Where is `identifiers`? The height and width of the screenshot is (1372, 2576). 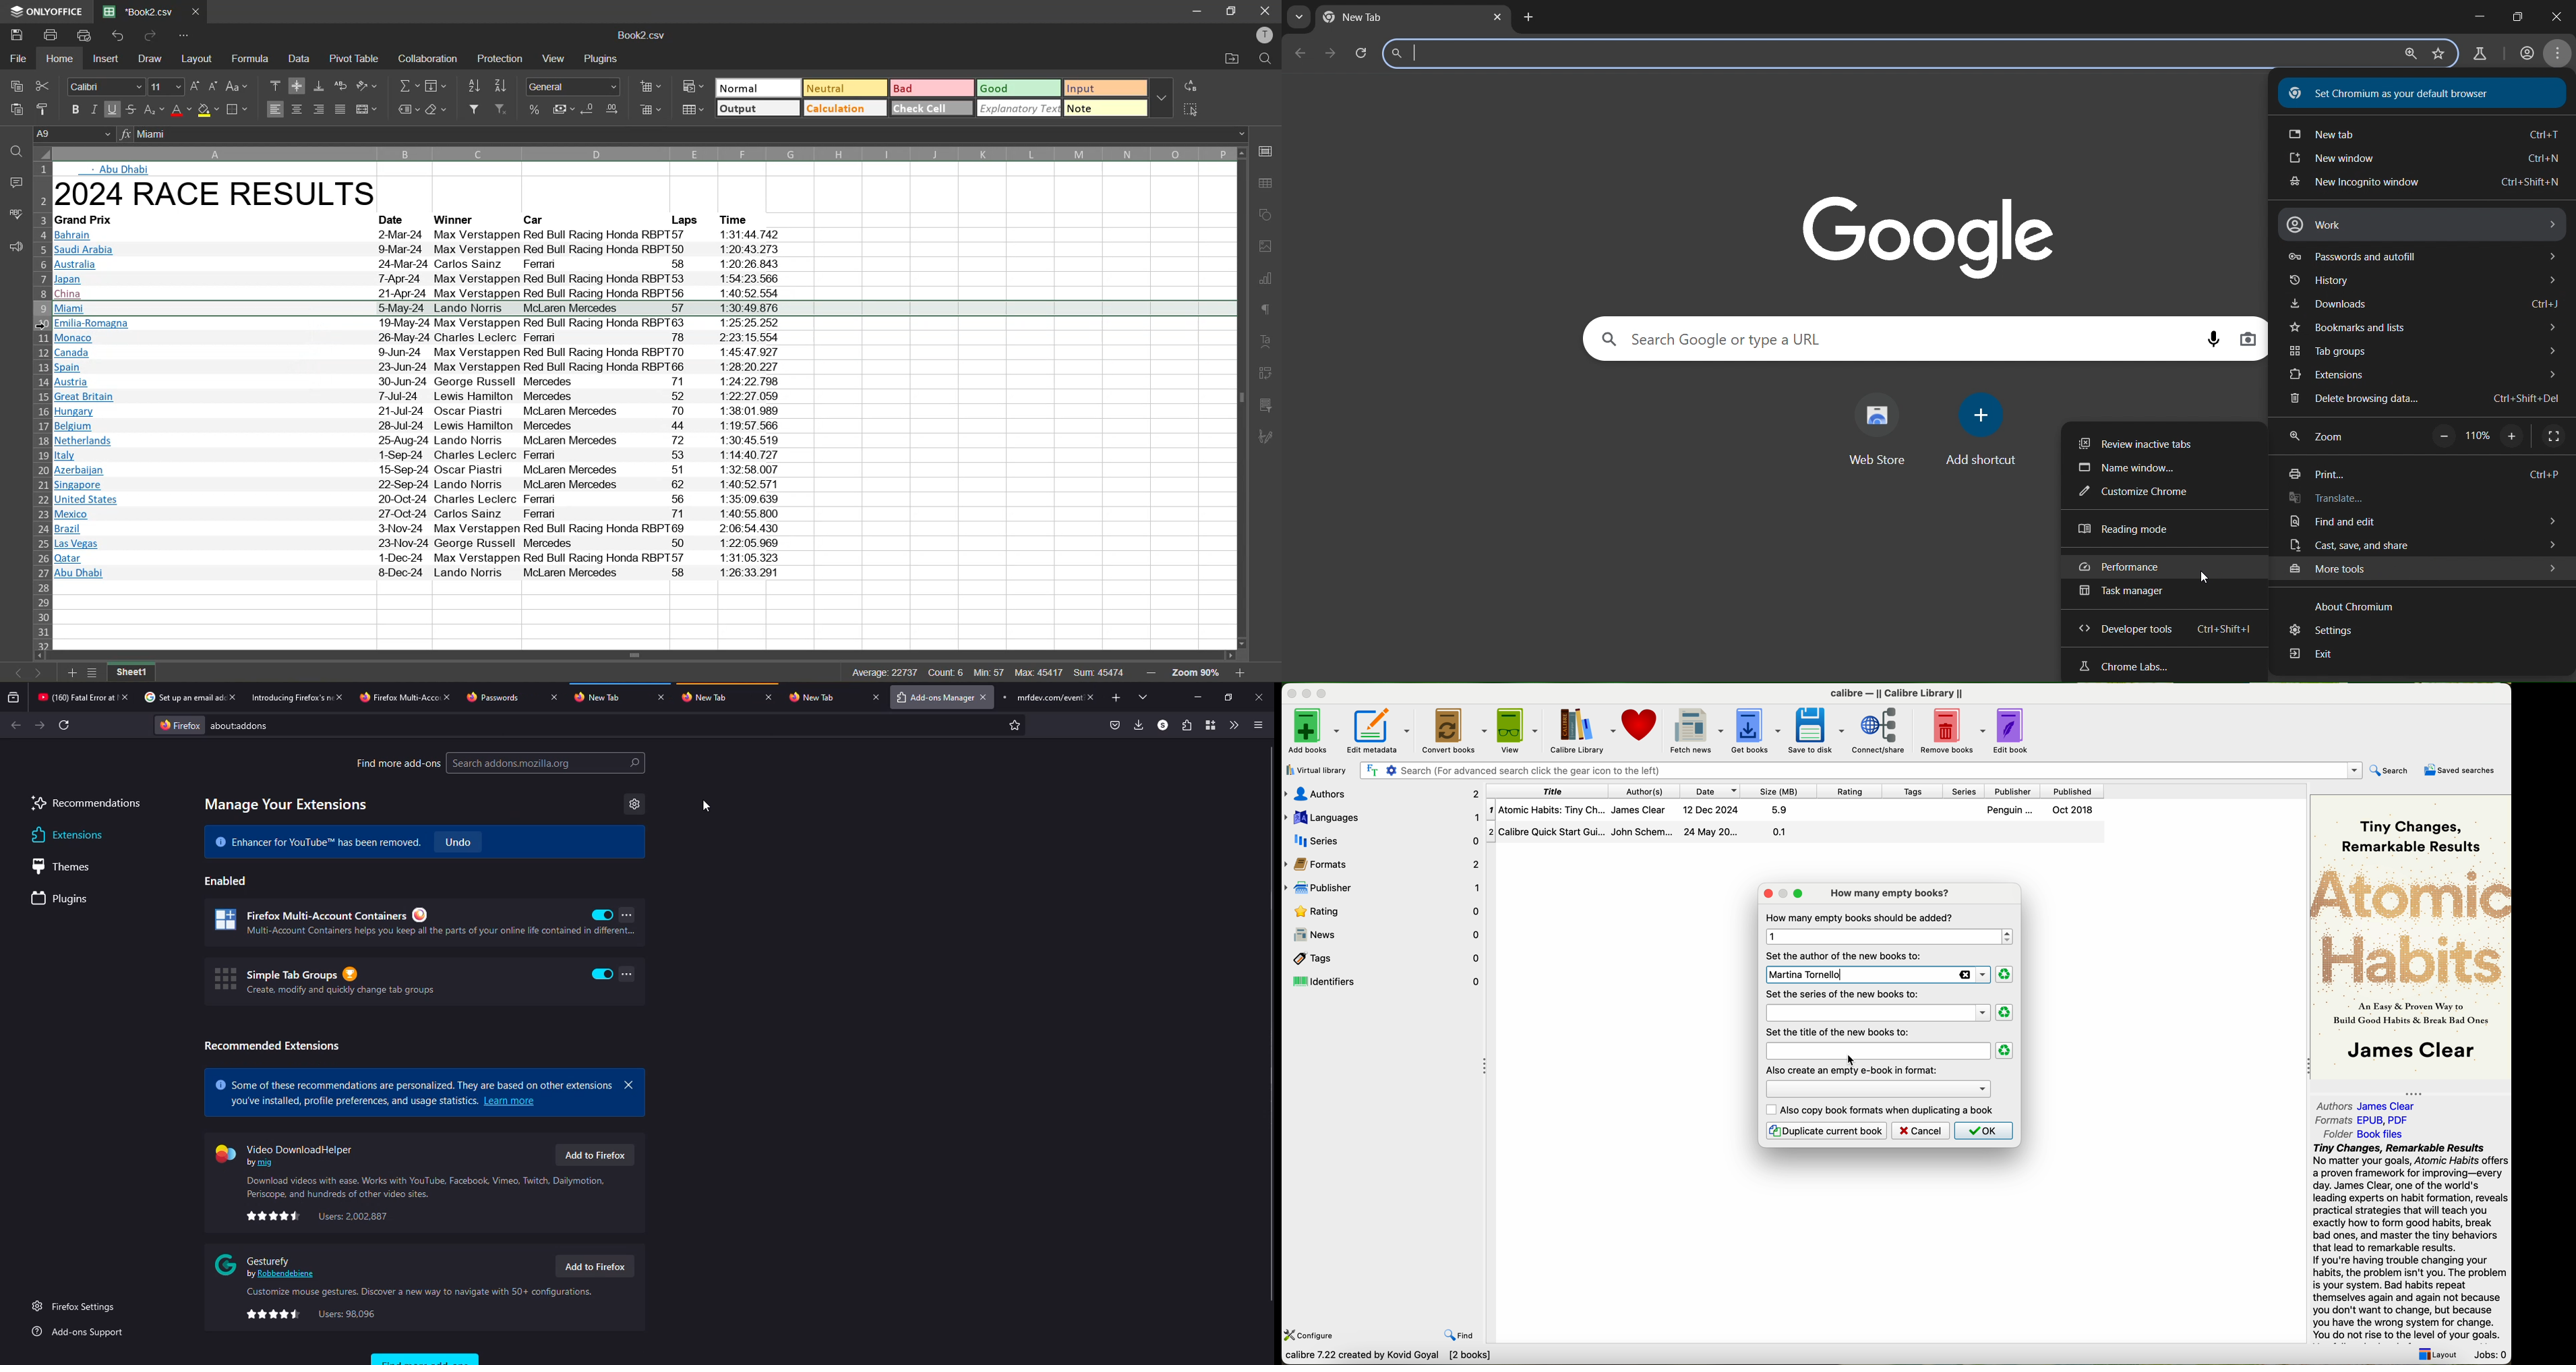 identifiers is located at coordinates (1384, 981).